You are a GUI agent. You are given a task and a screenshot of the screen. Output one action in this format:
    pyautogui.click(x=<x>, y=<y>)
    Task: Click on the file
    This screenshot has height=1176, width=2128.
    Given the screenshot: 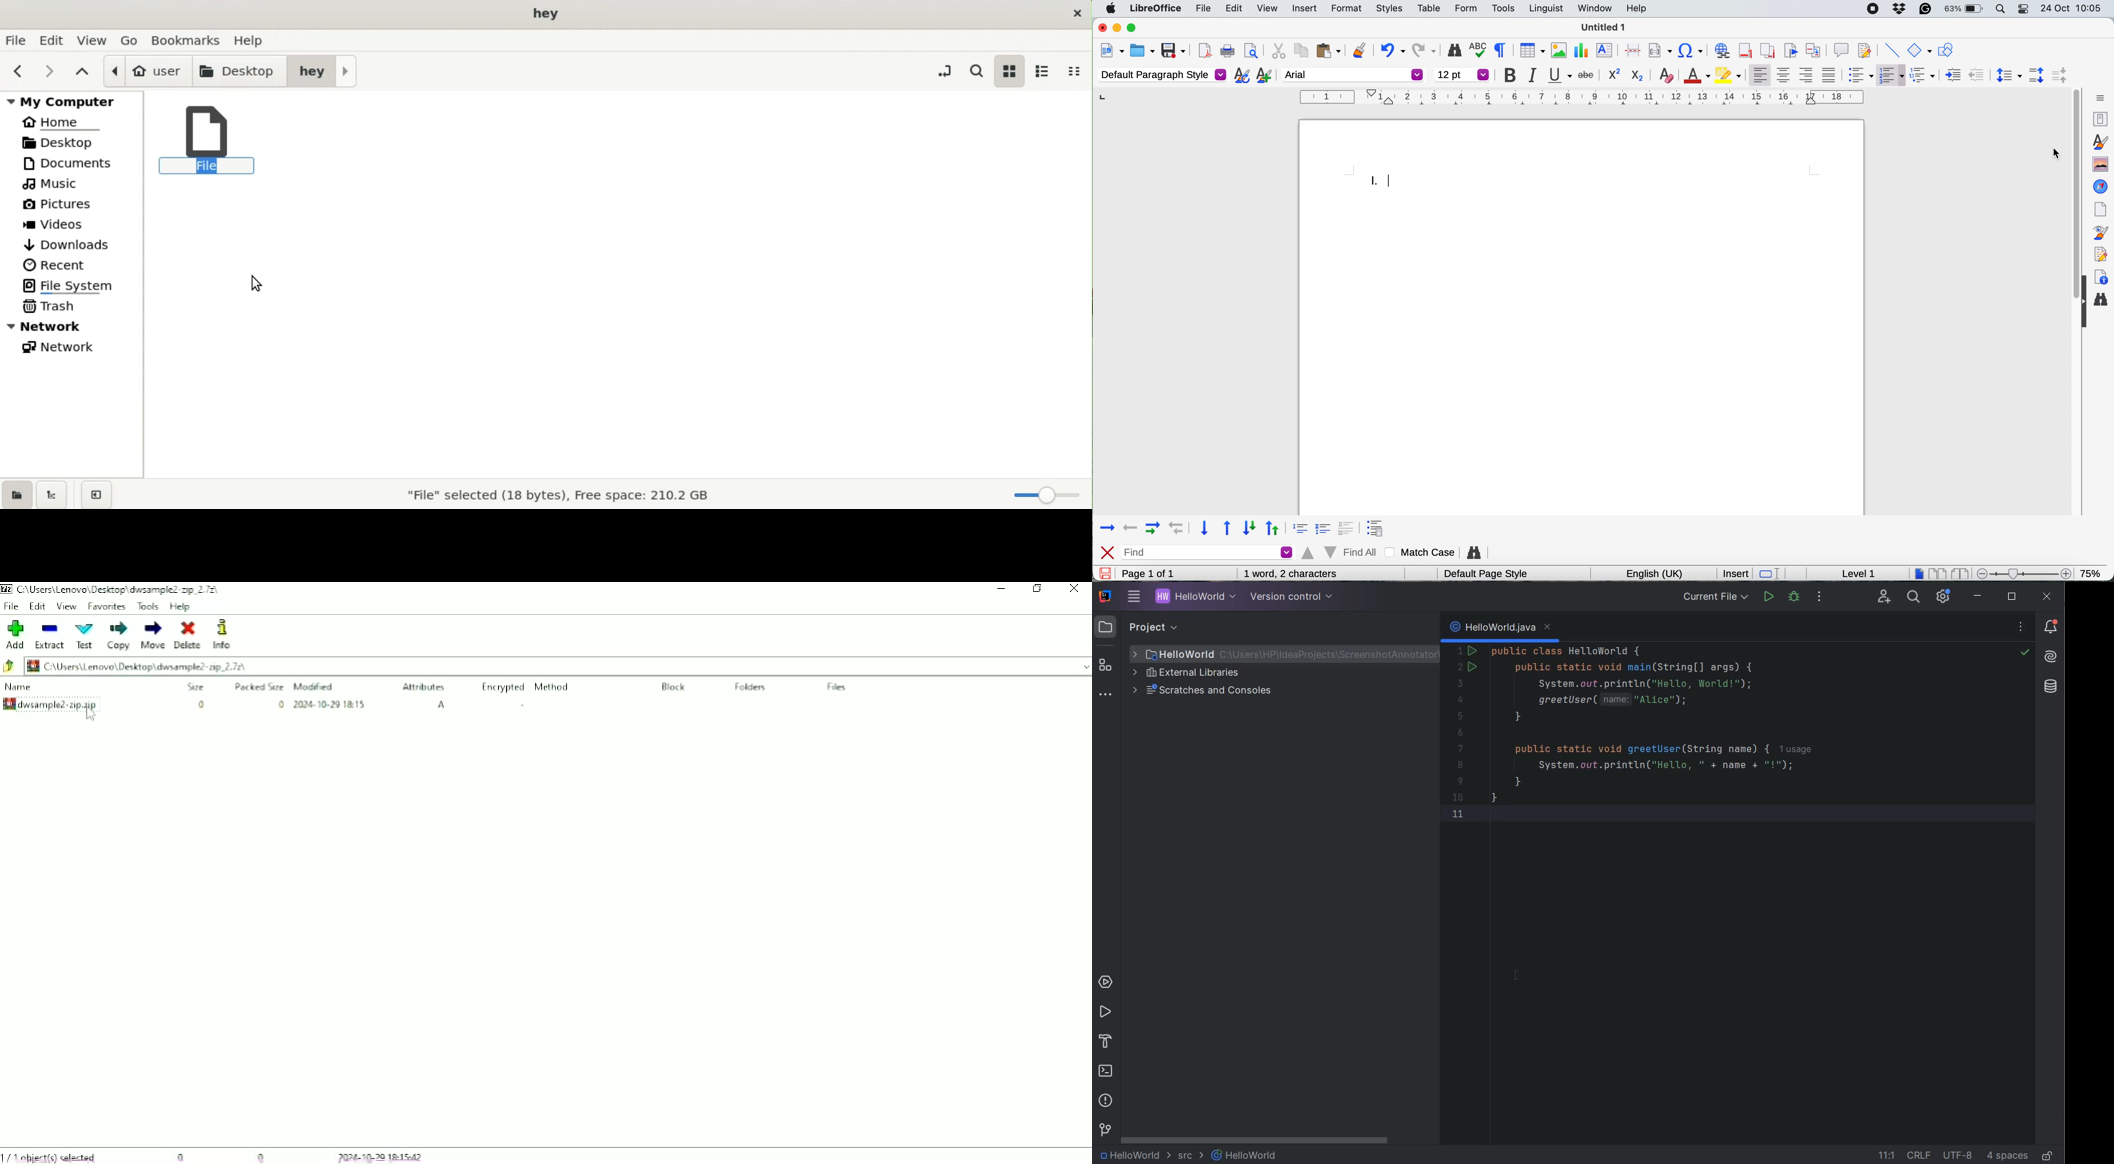 What is the action you would take?
    pyautogui.click(x=1203, y=10)
    